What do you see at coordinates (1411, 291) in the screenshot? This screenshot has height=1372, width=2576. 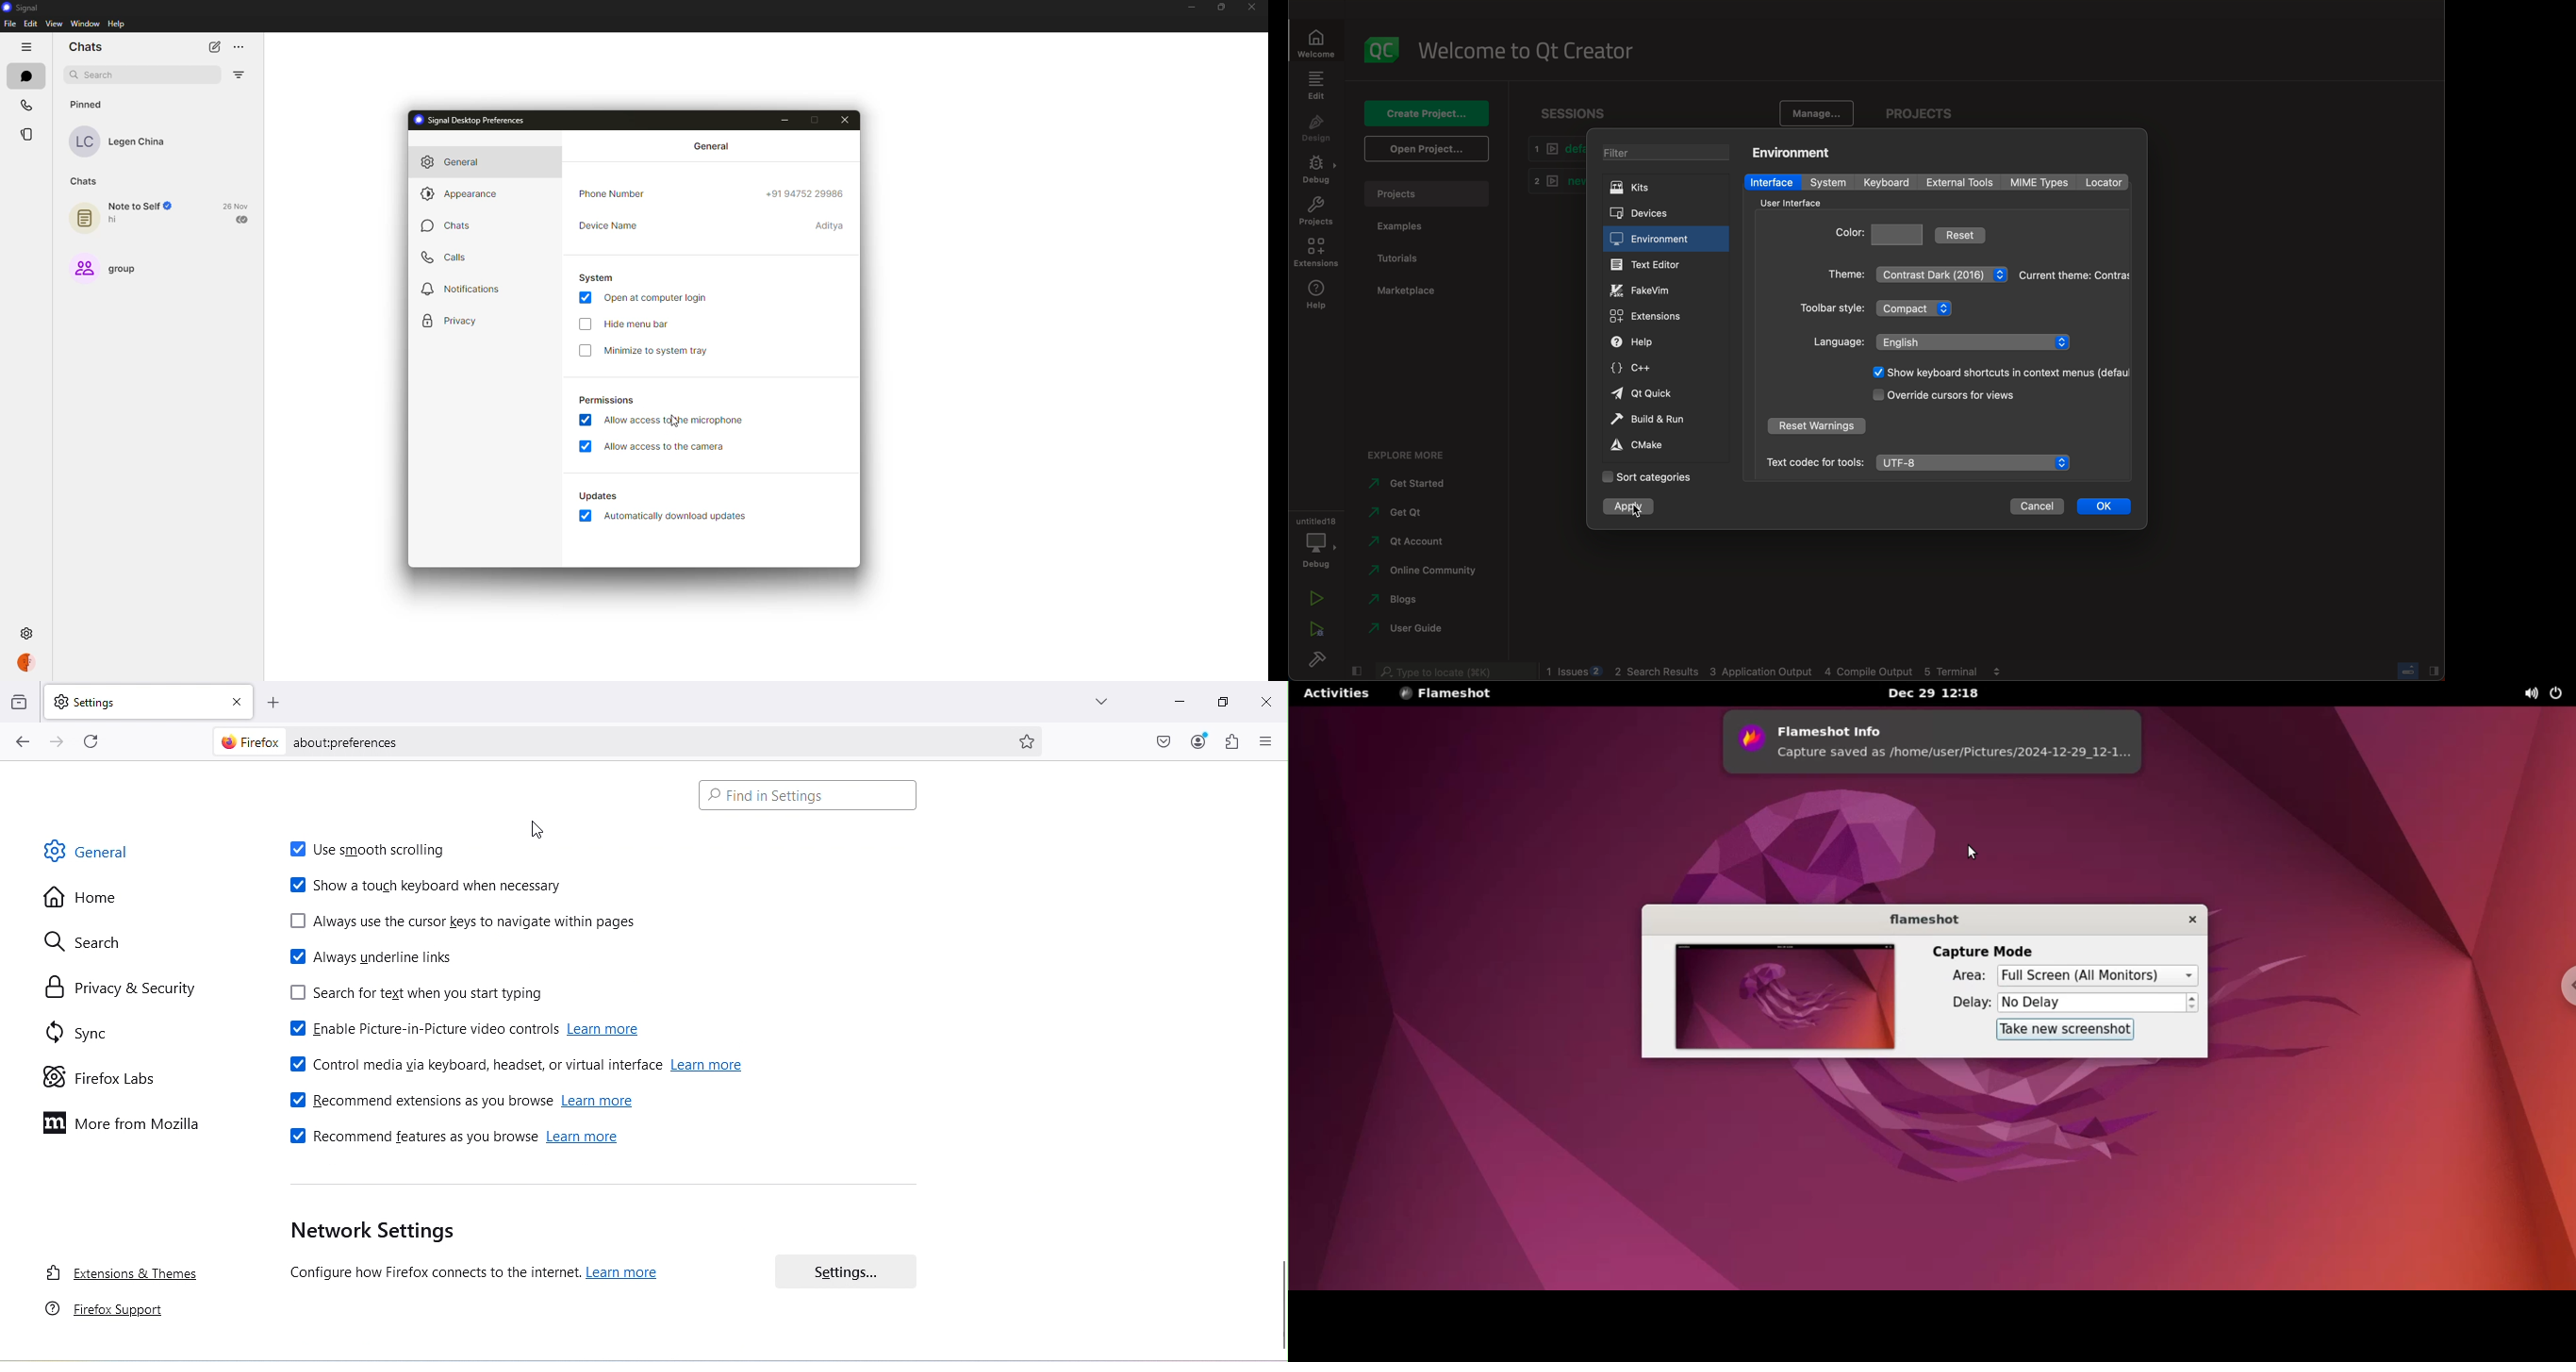 I see `marketplace` at bounding box center [1411, 291].